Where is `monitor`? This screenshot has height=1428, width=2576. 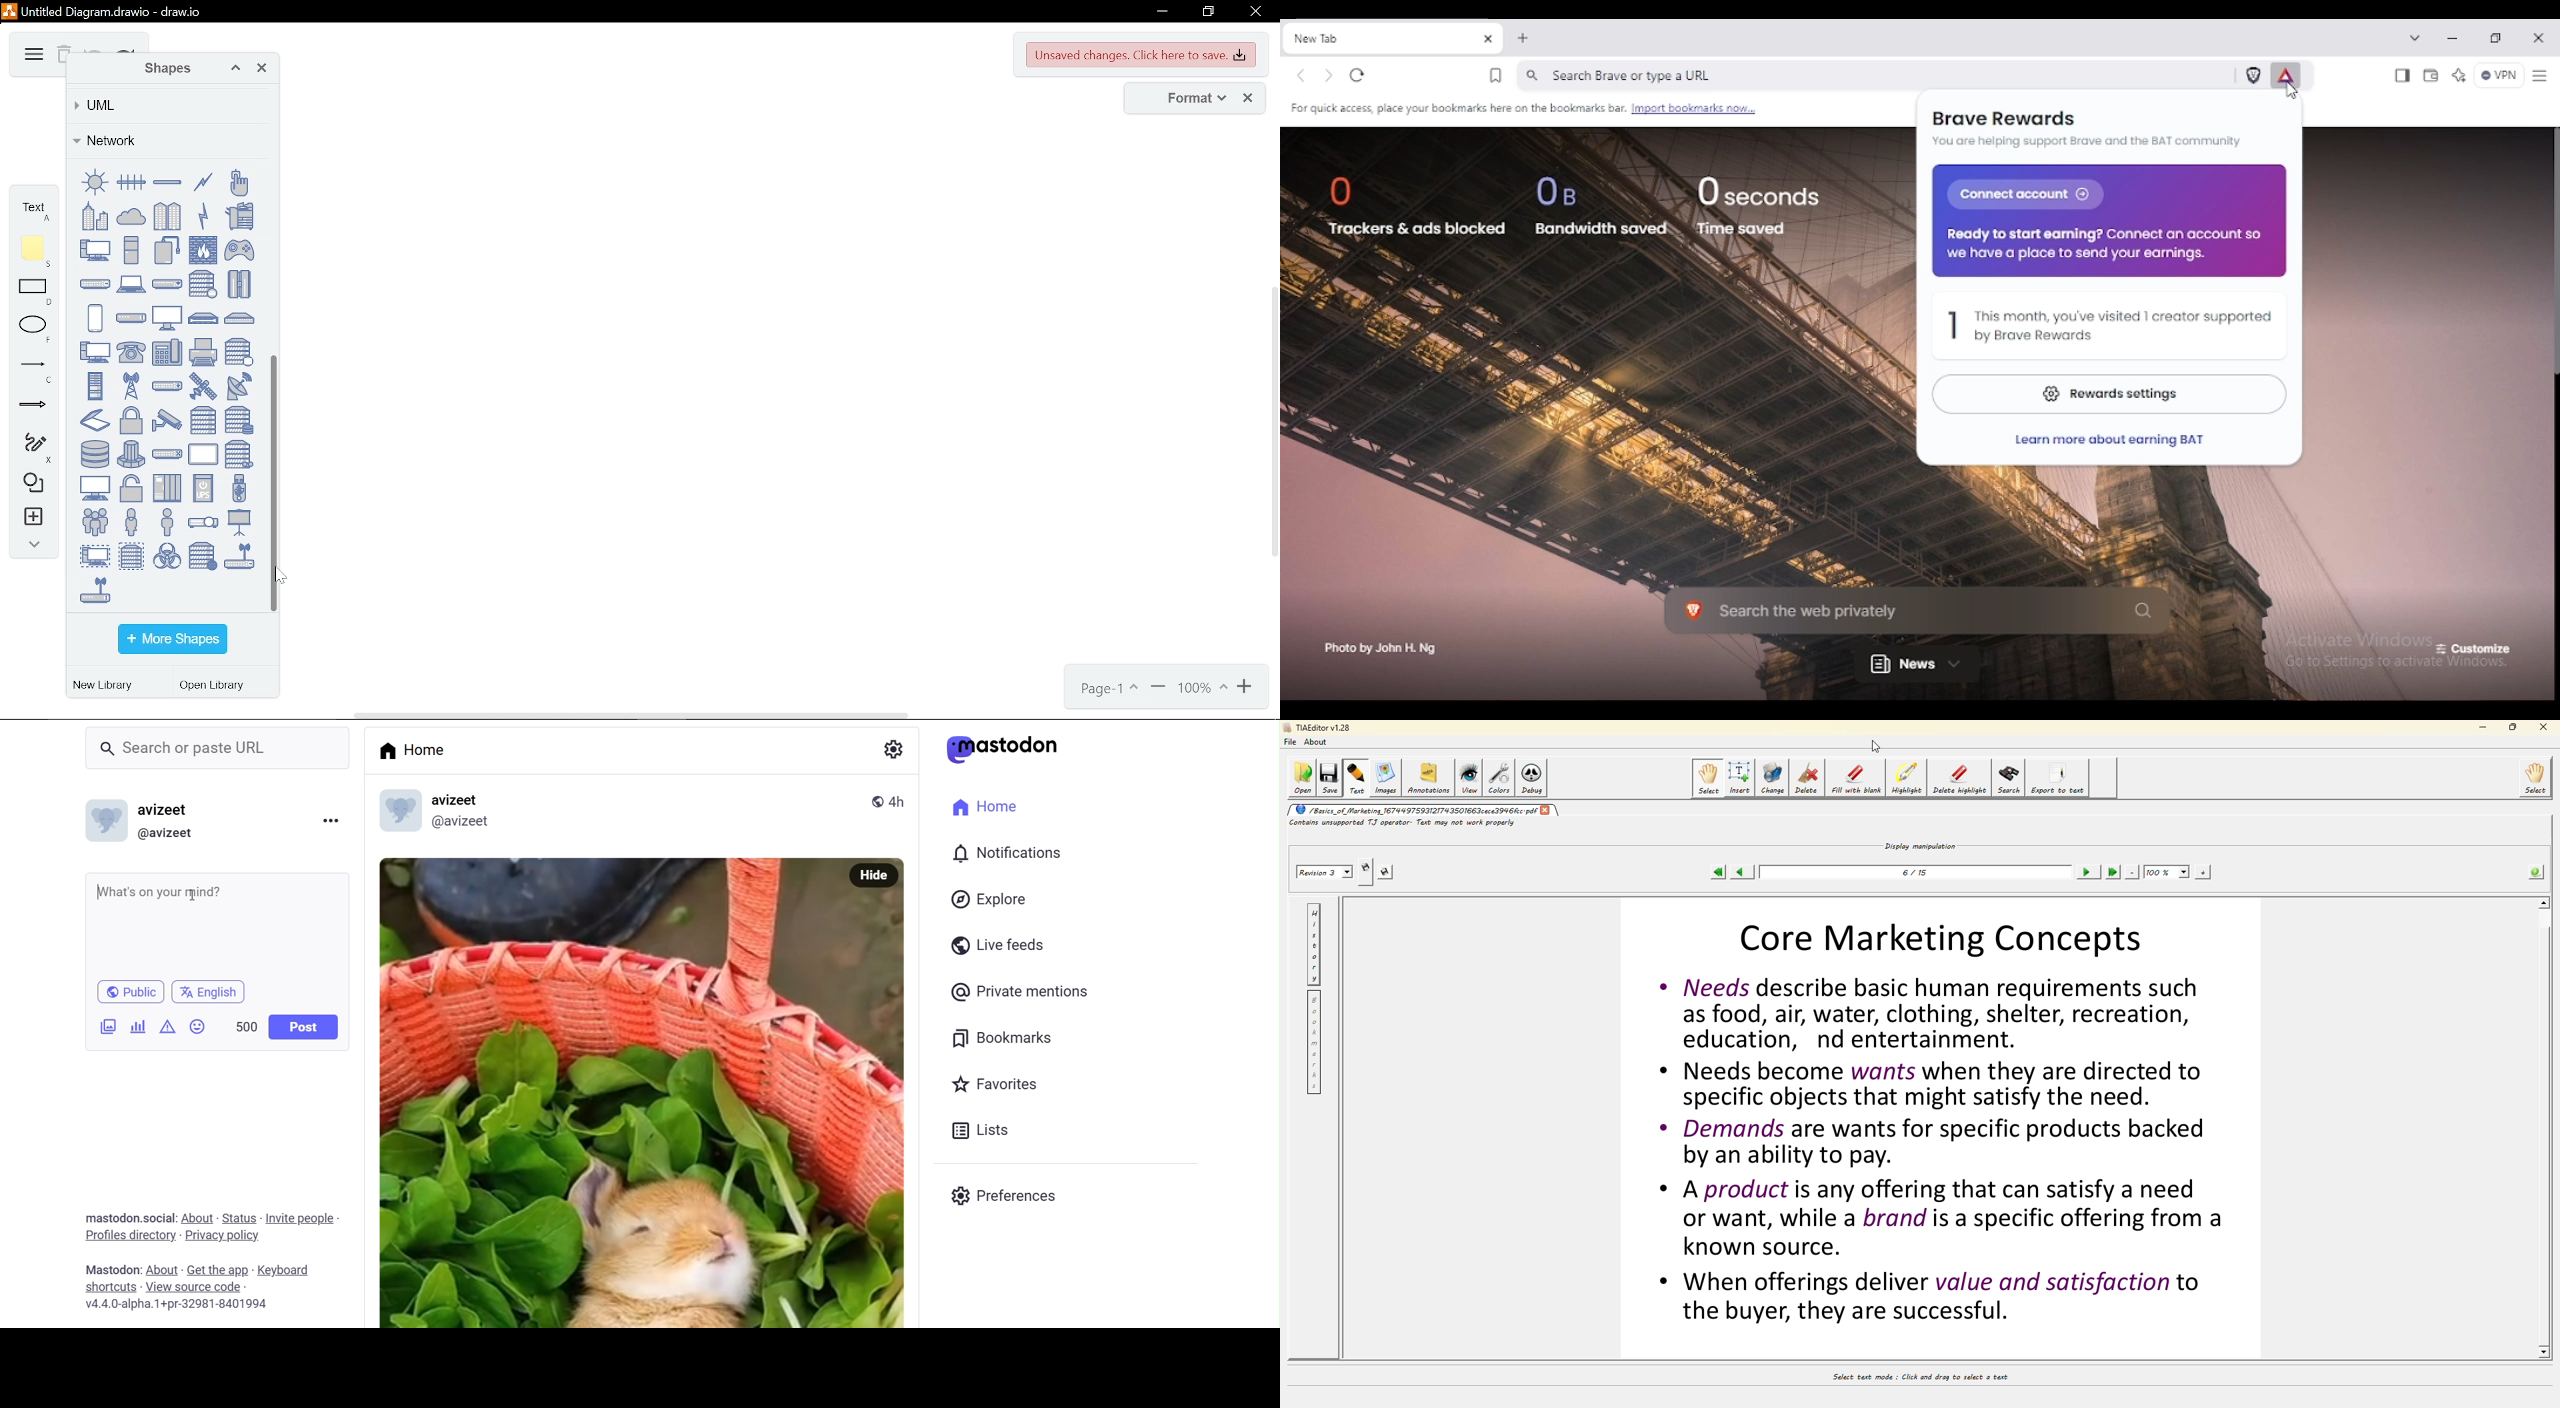 monitor is located at coordinates (167, 317).